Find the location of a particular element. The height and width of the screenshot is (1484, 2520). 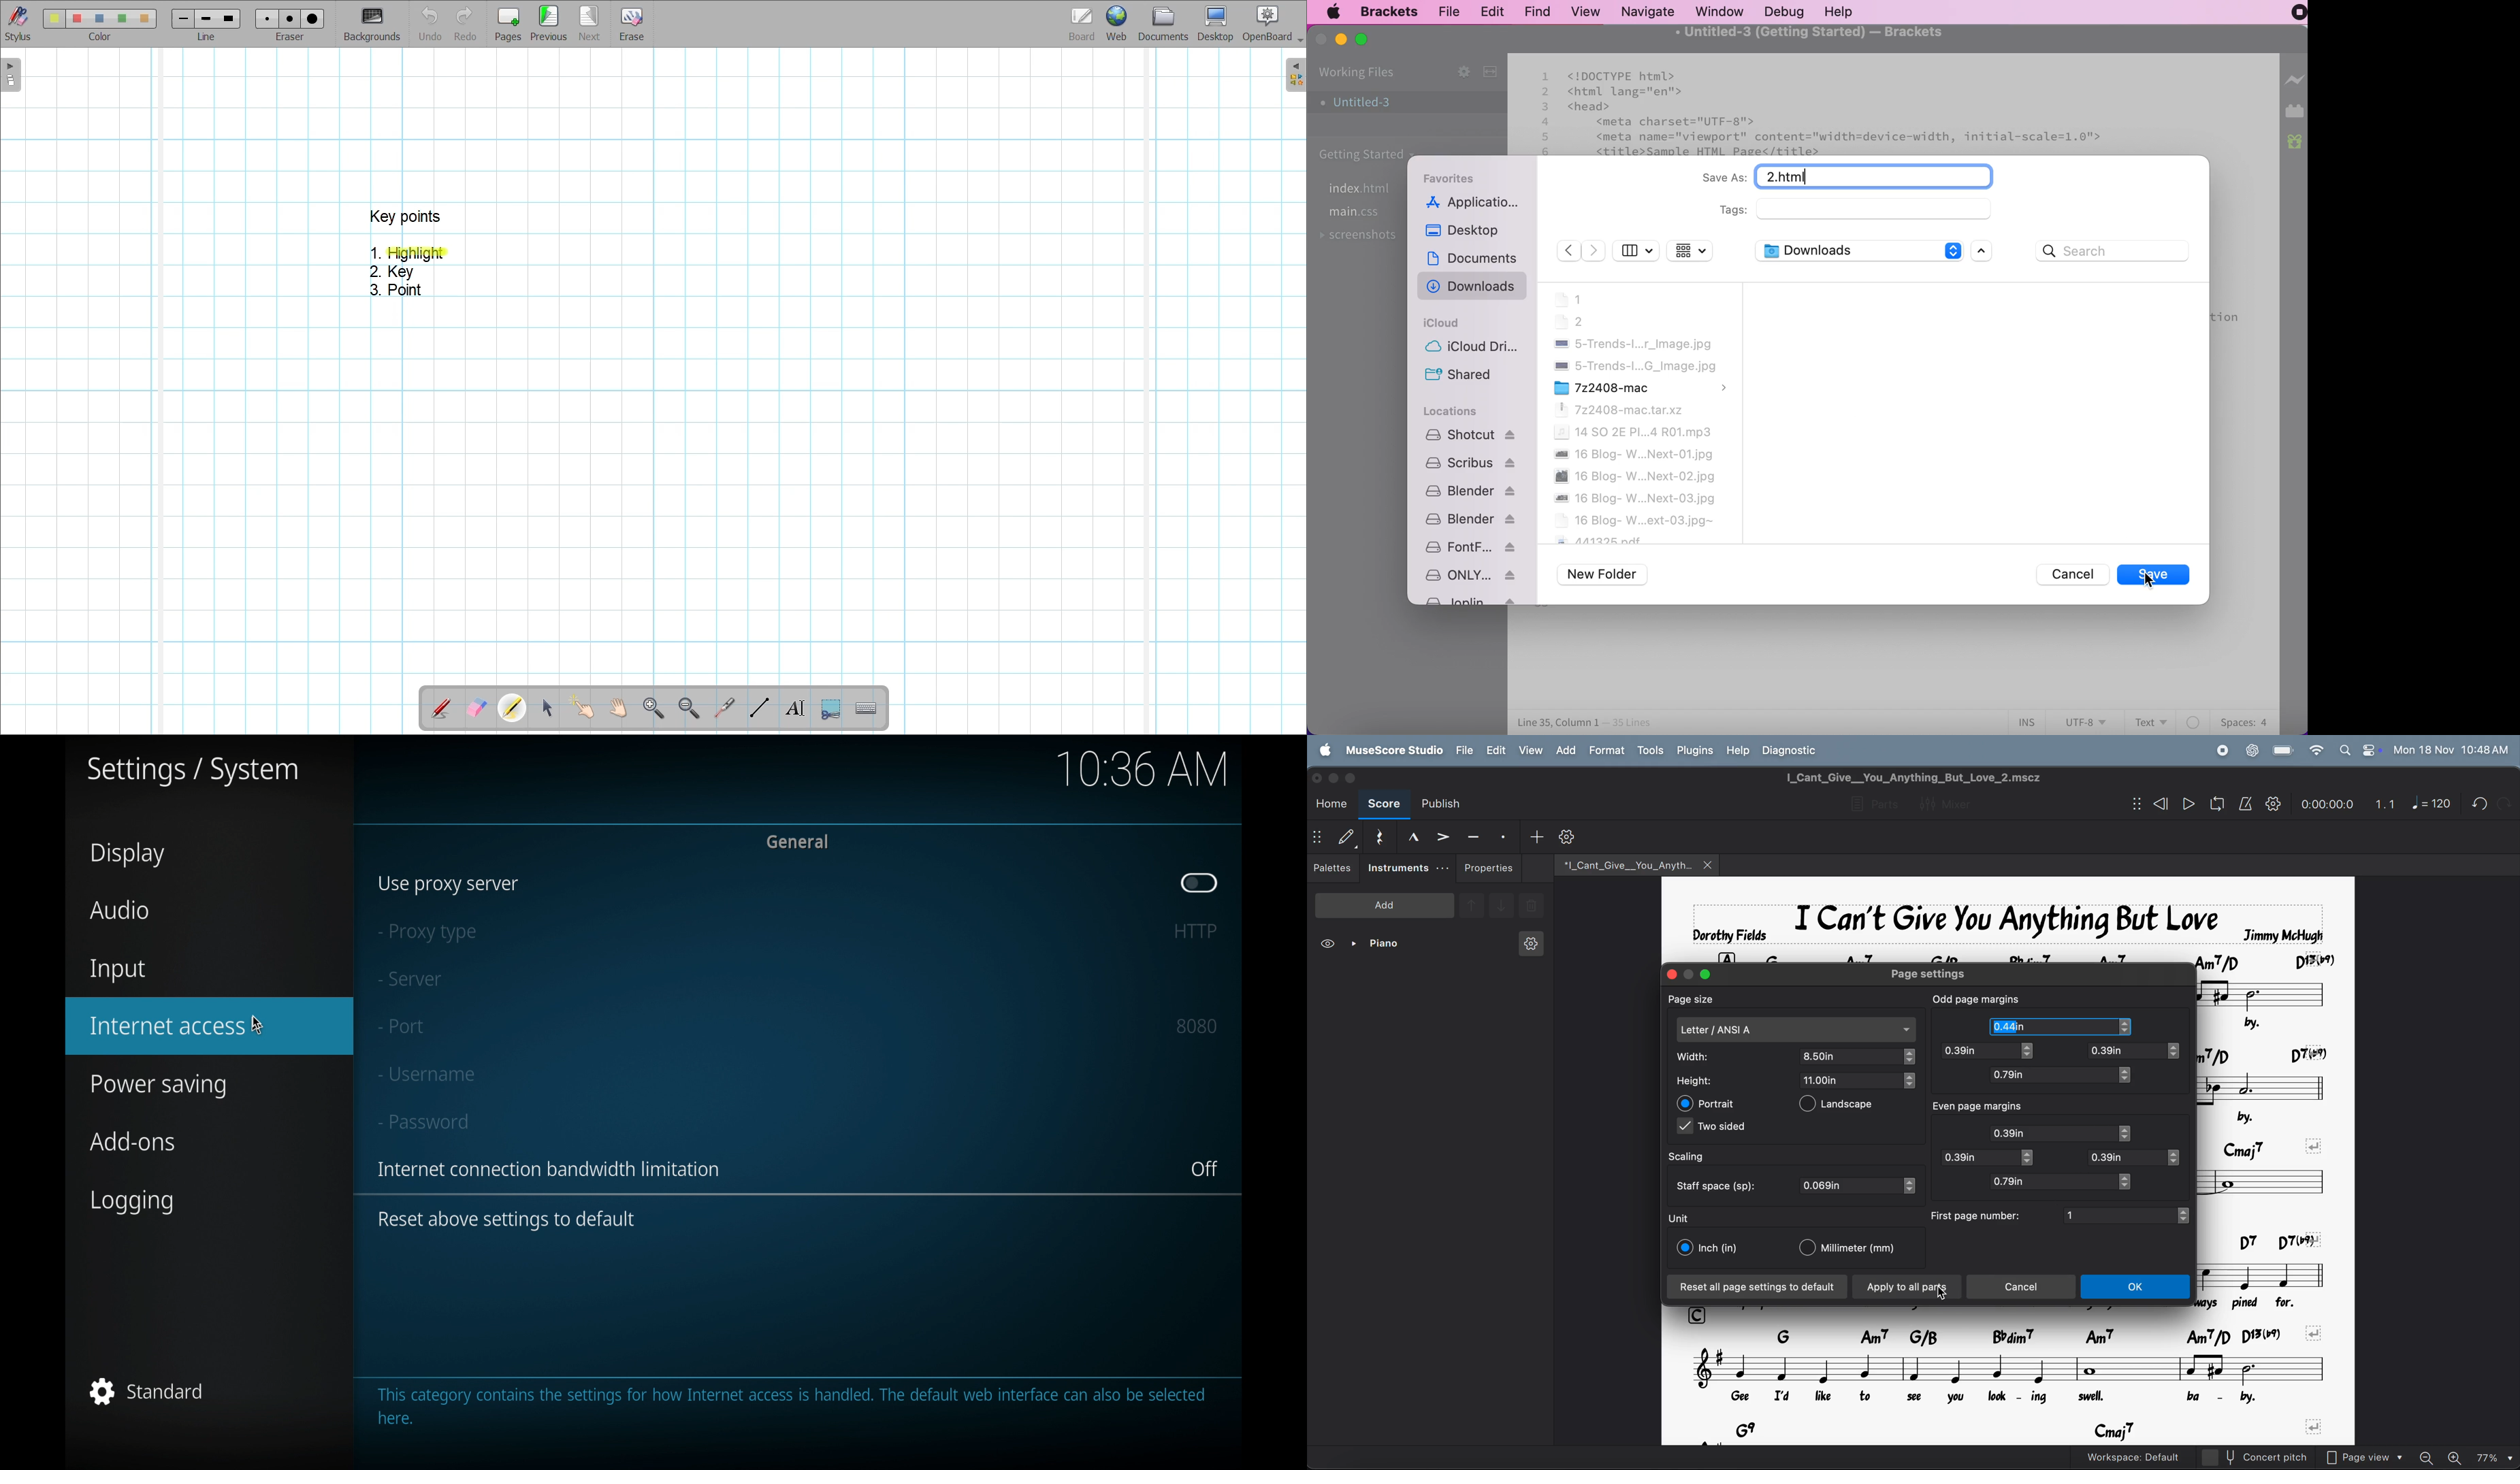

ok is located at coordinates (2138, 1288).